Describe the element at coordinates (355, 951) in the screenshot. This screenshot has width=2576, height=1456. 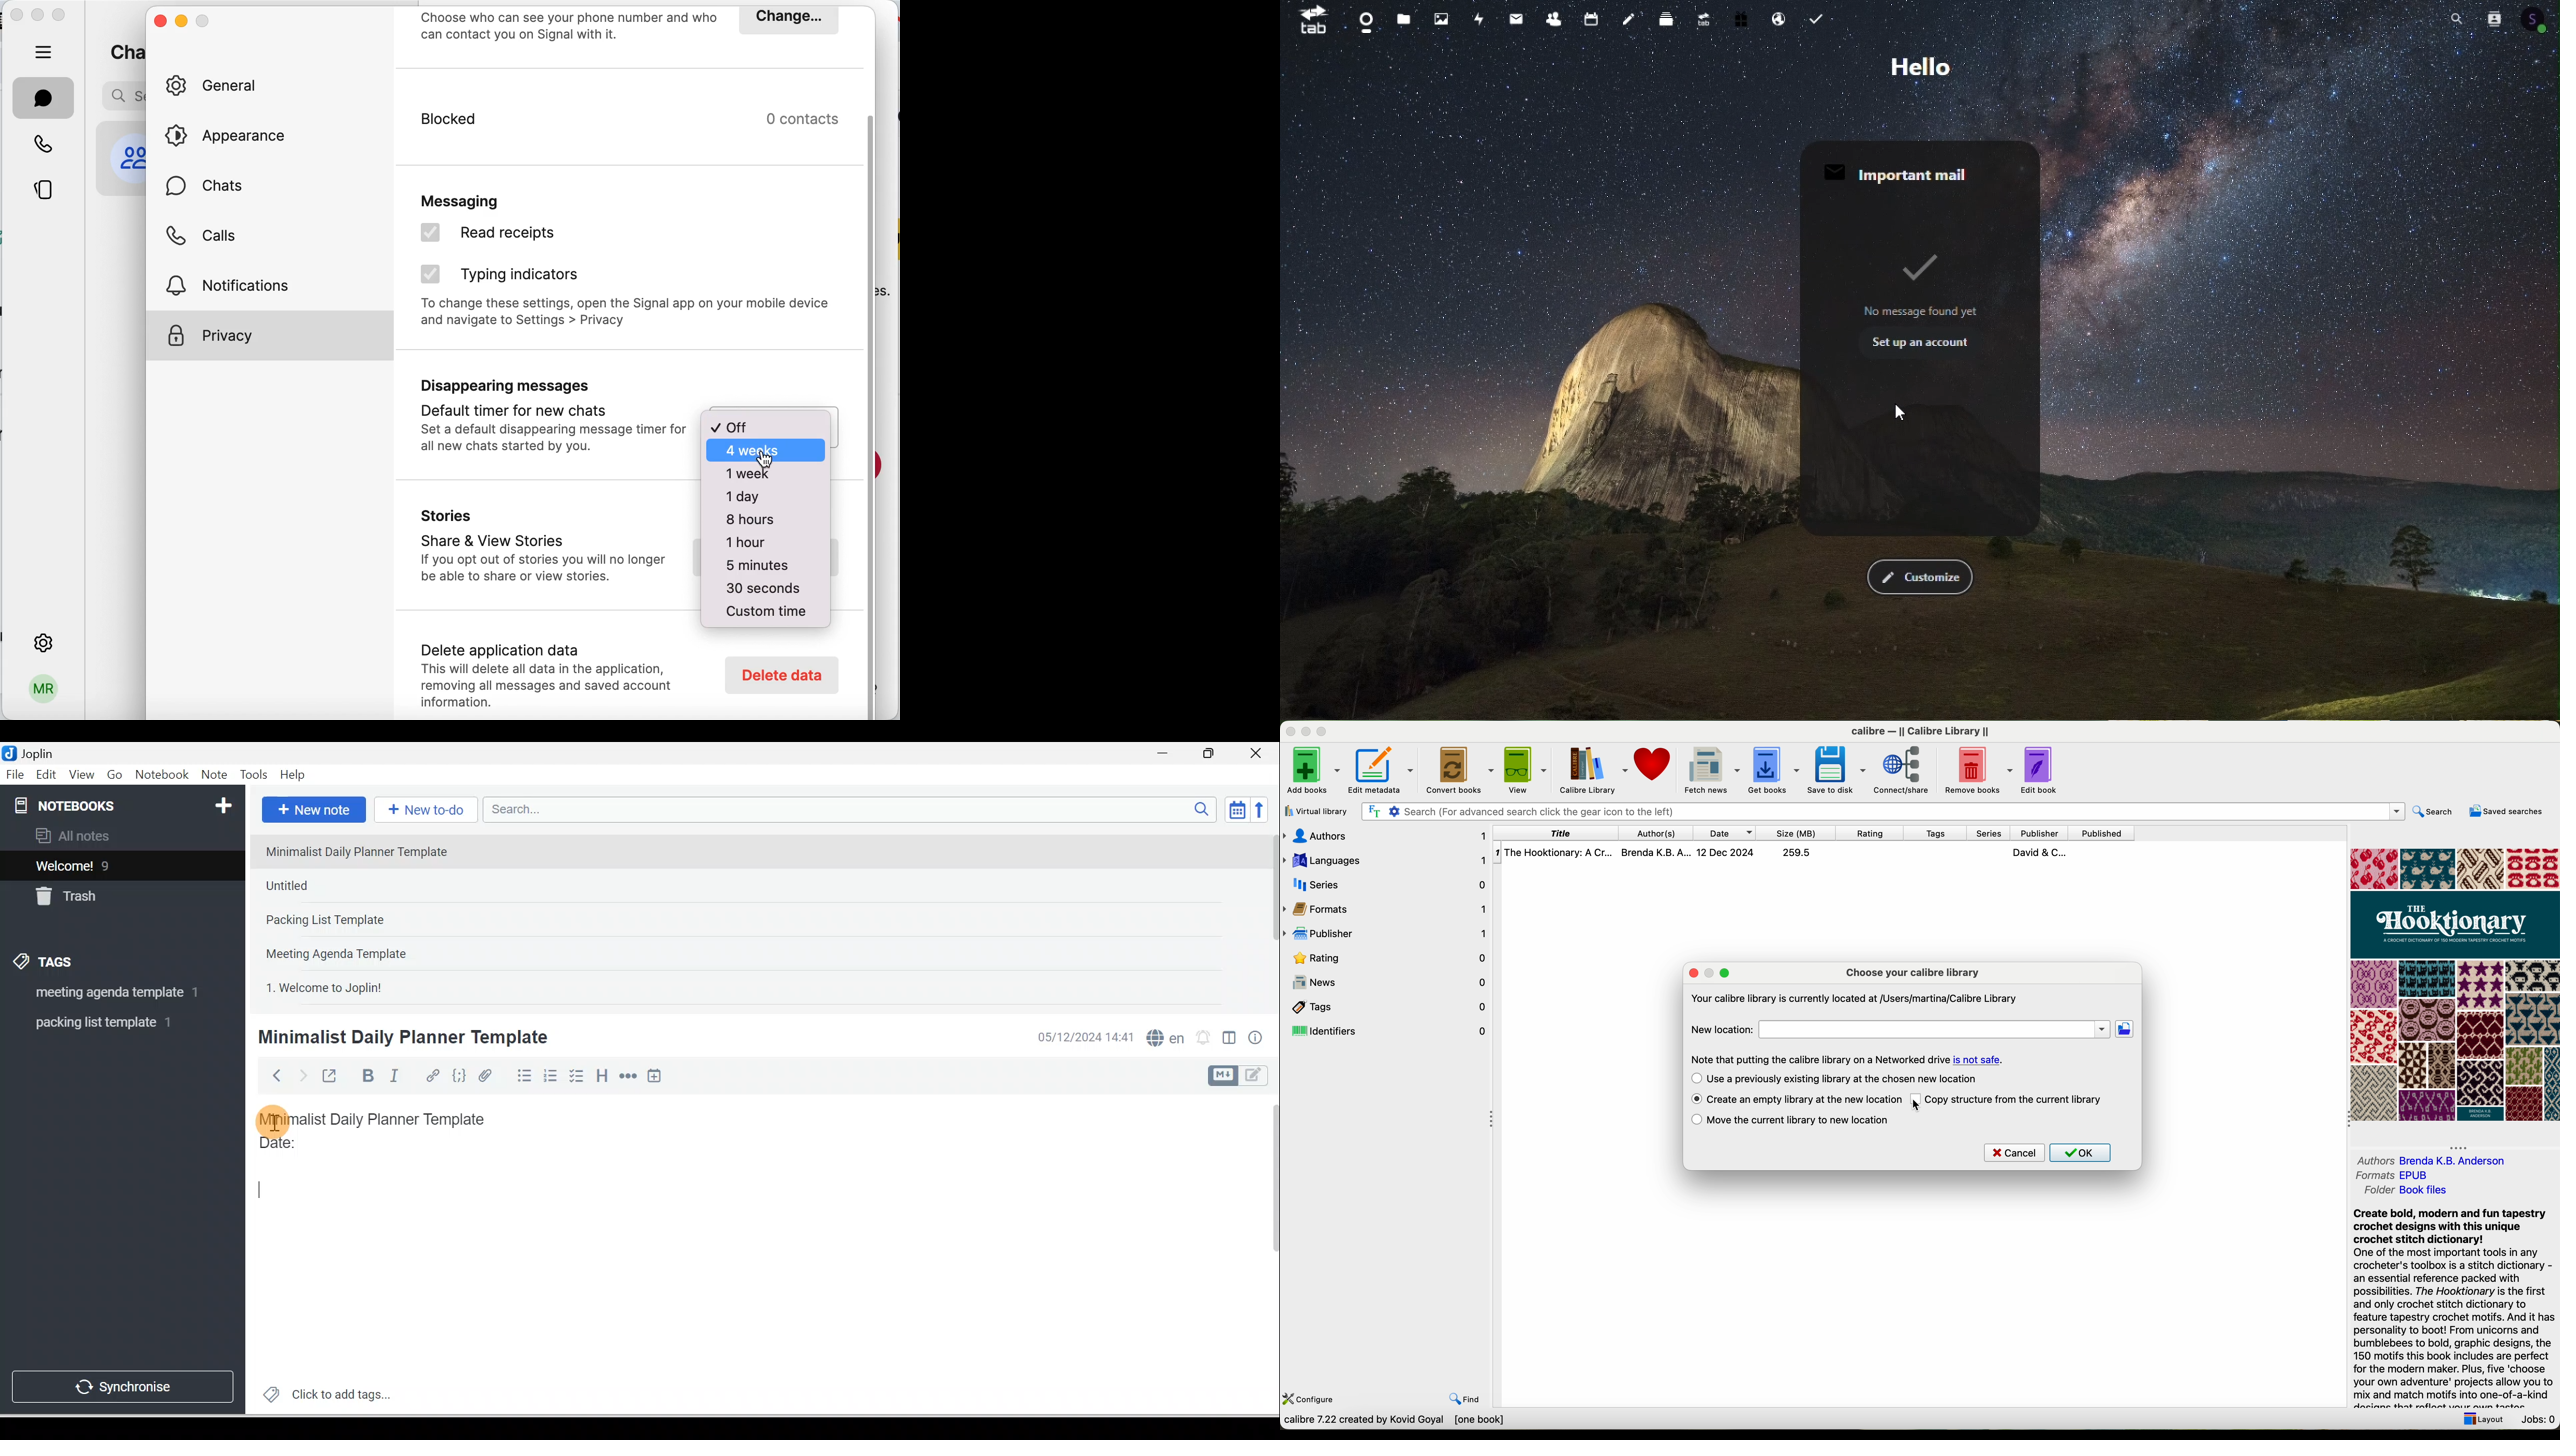
I see `Note 4` at that location.